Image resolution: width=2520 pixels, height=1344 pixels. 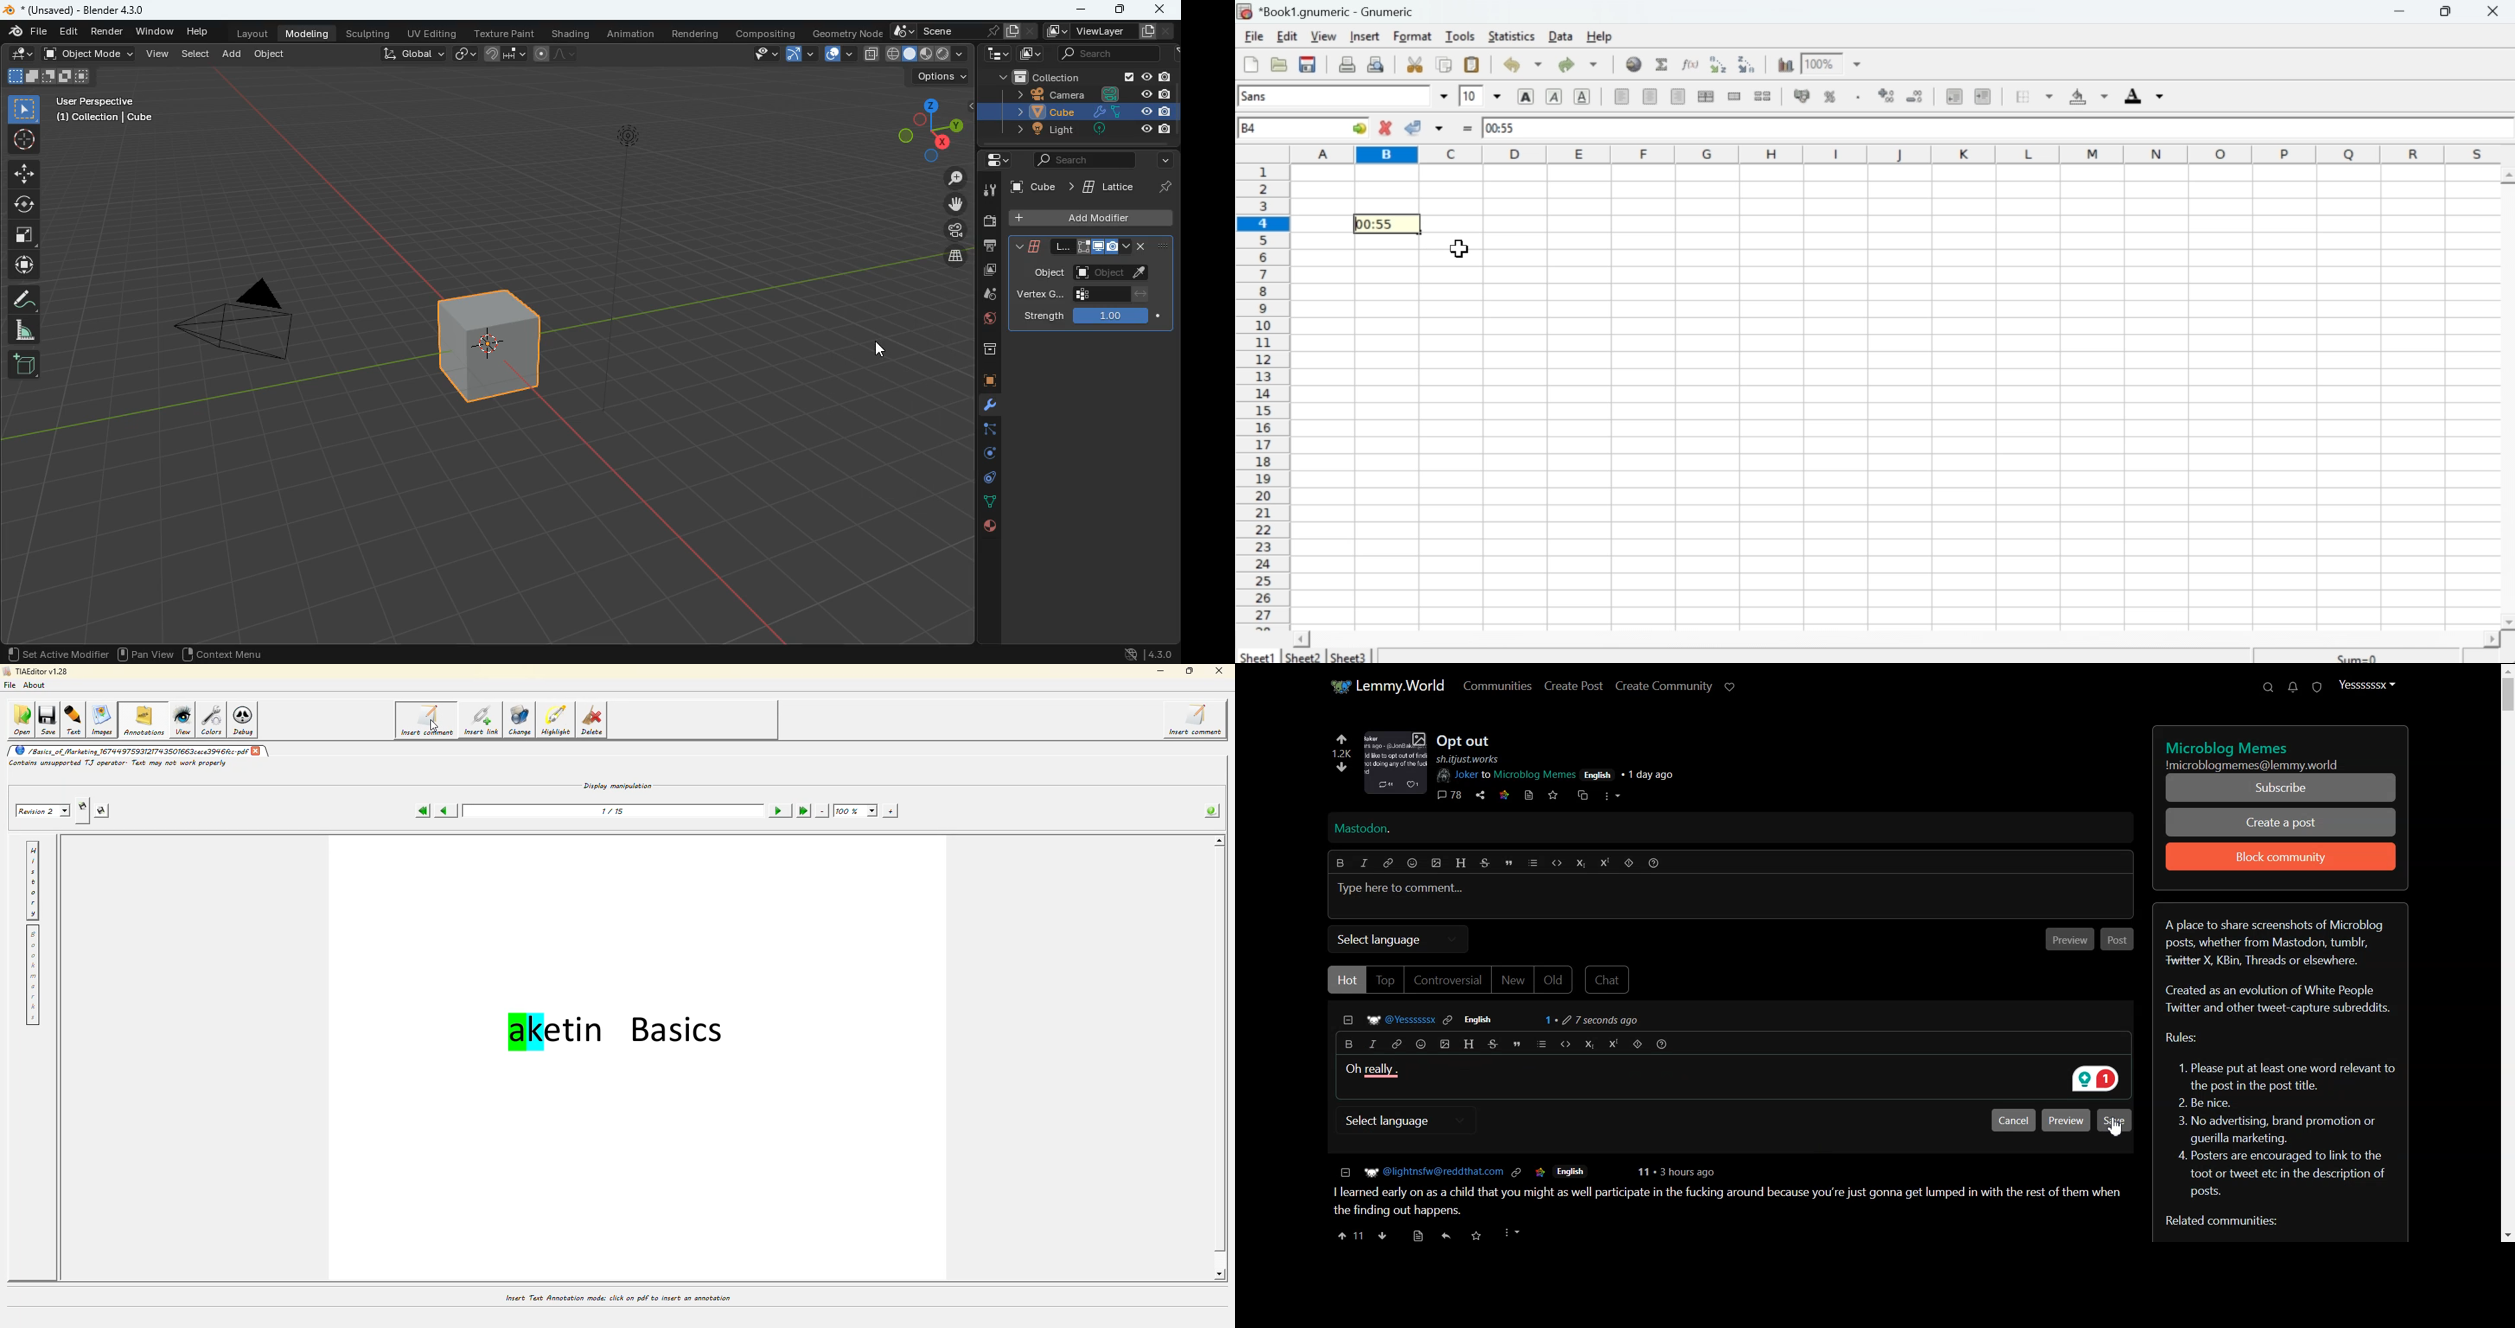 I want to click on Current Active Cell, so click(x=1303, y=127).